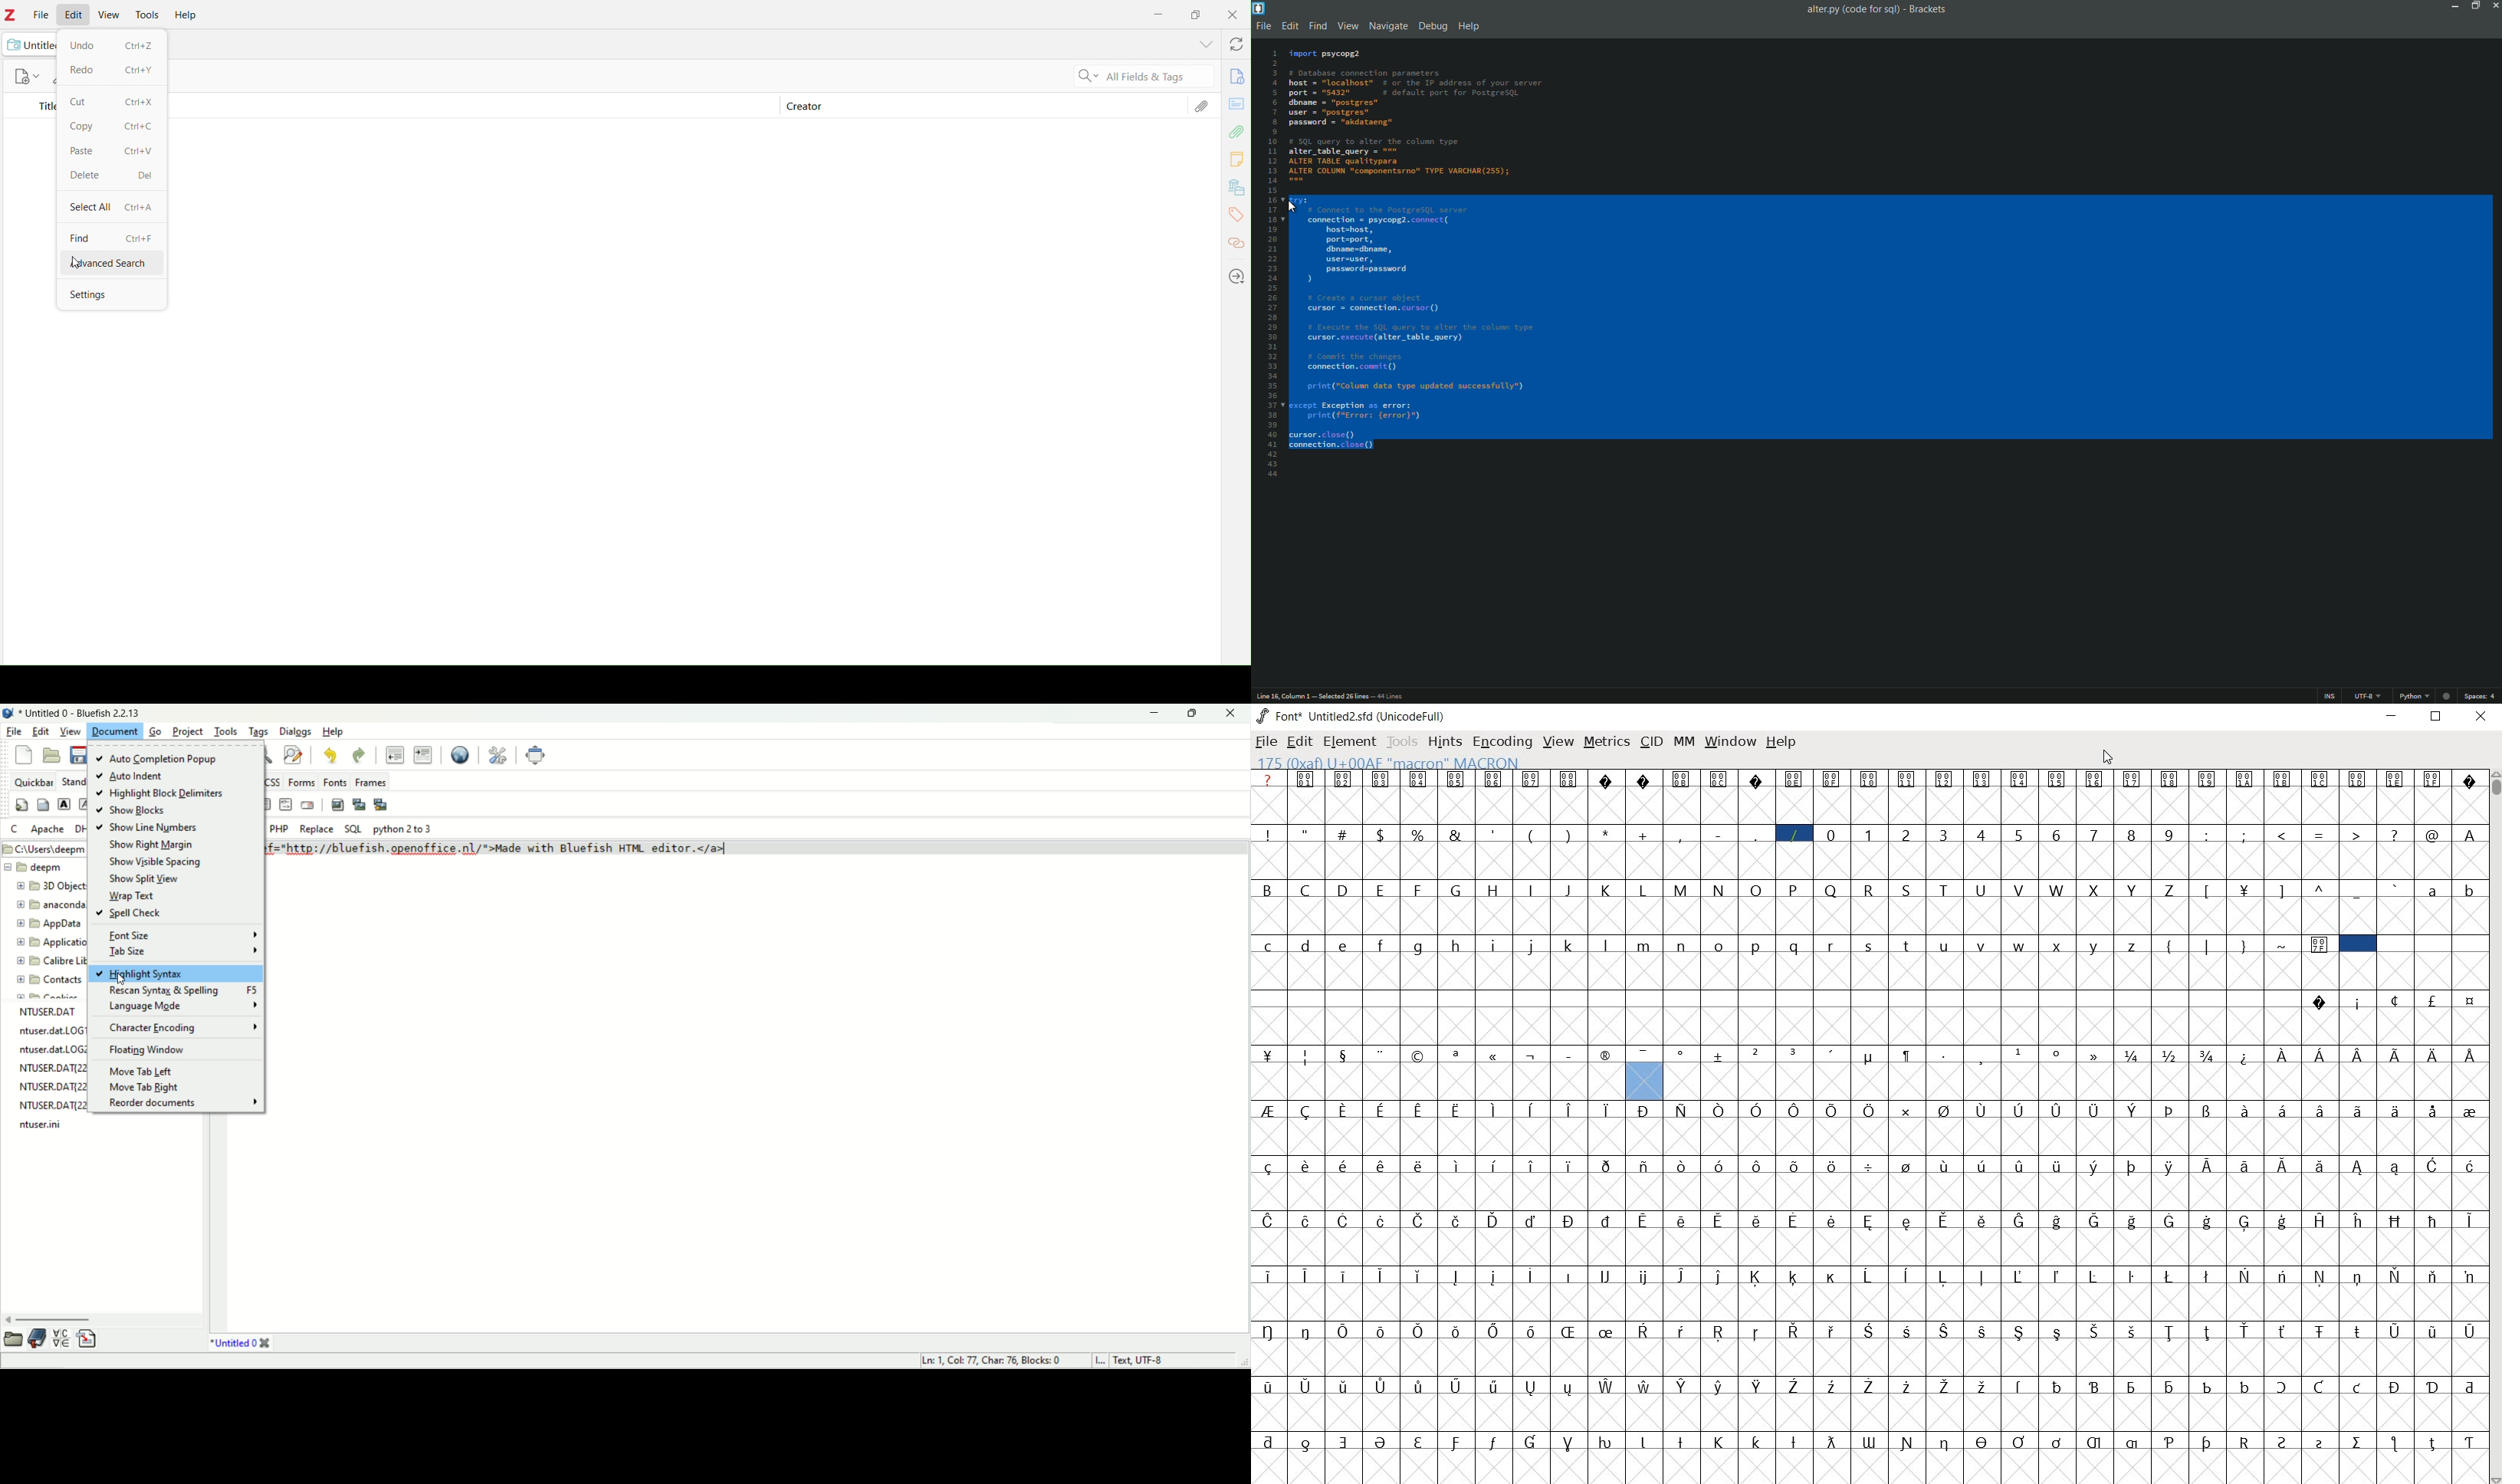 Image resolution: width=2520 pixels, height=1484 pixels. I want to click on app icon, so click(1259, 8).